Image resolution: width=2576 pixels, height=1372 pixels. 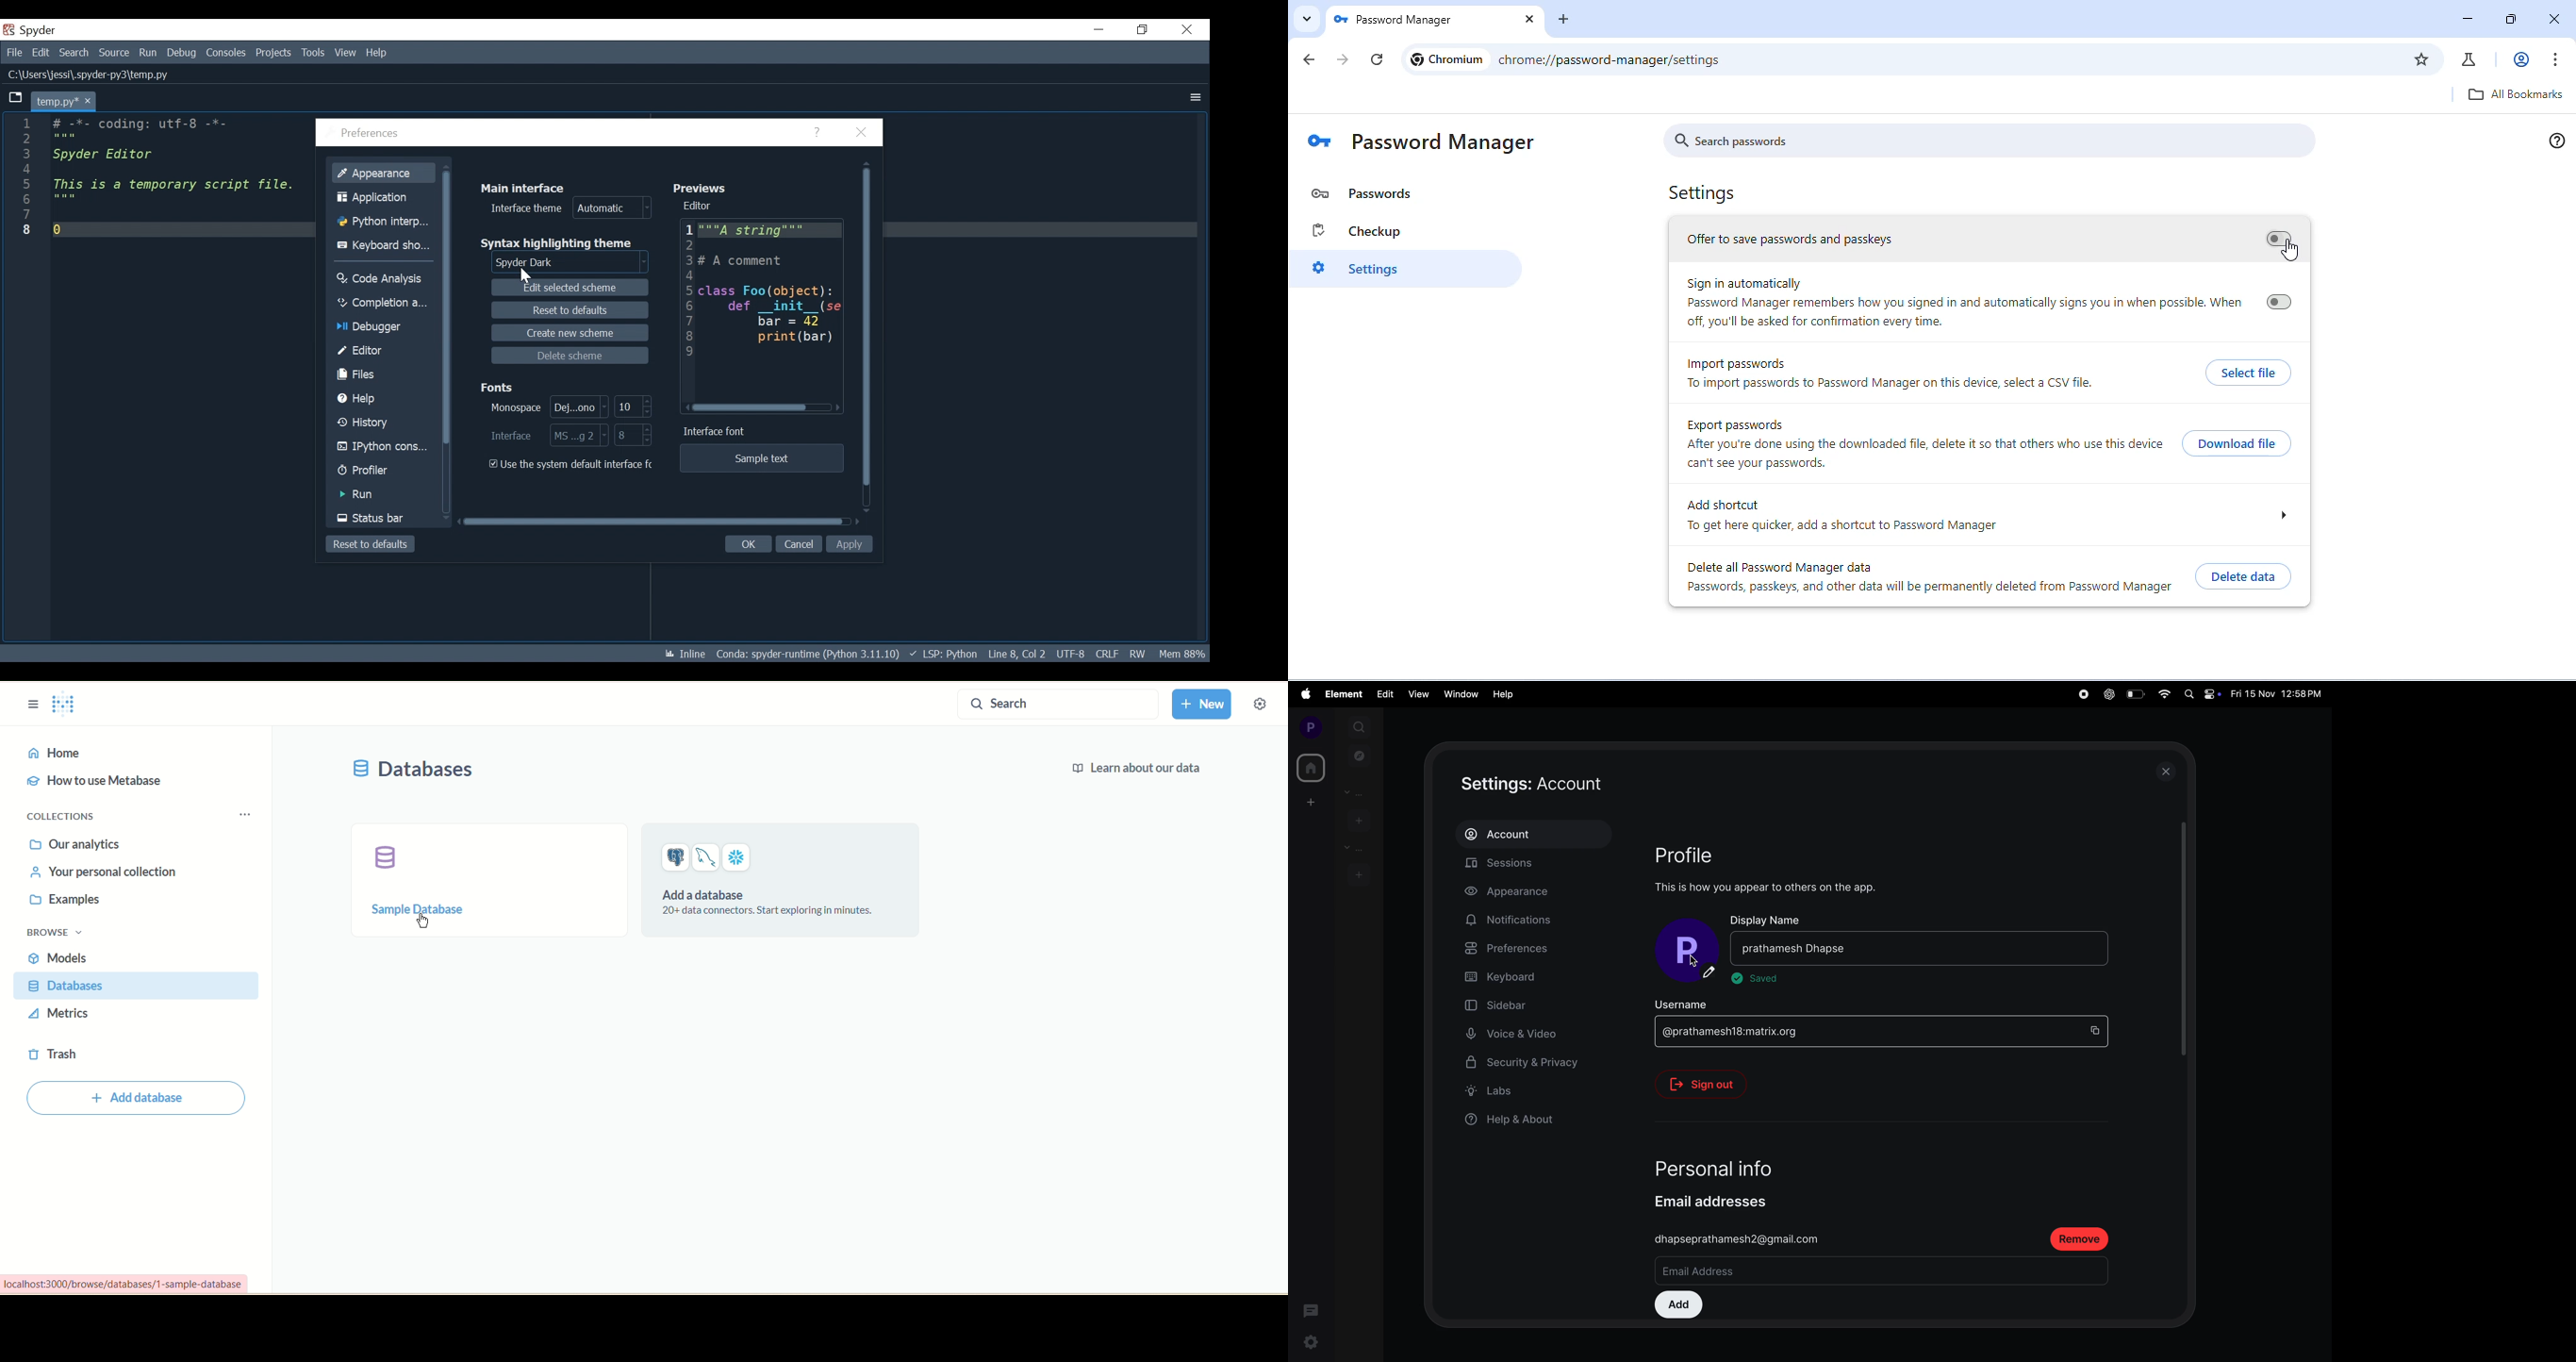 What do you see at coordinates (1182, 653) in the screenshot?
I see `Memory Usage` at bounding box center [1182, 653].